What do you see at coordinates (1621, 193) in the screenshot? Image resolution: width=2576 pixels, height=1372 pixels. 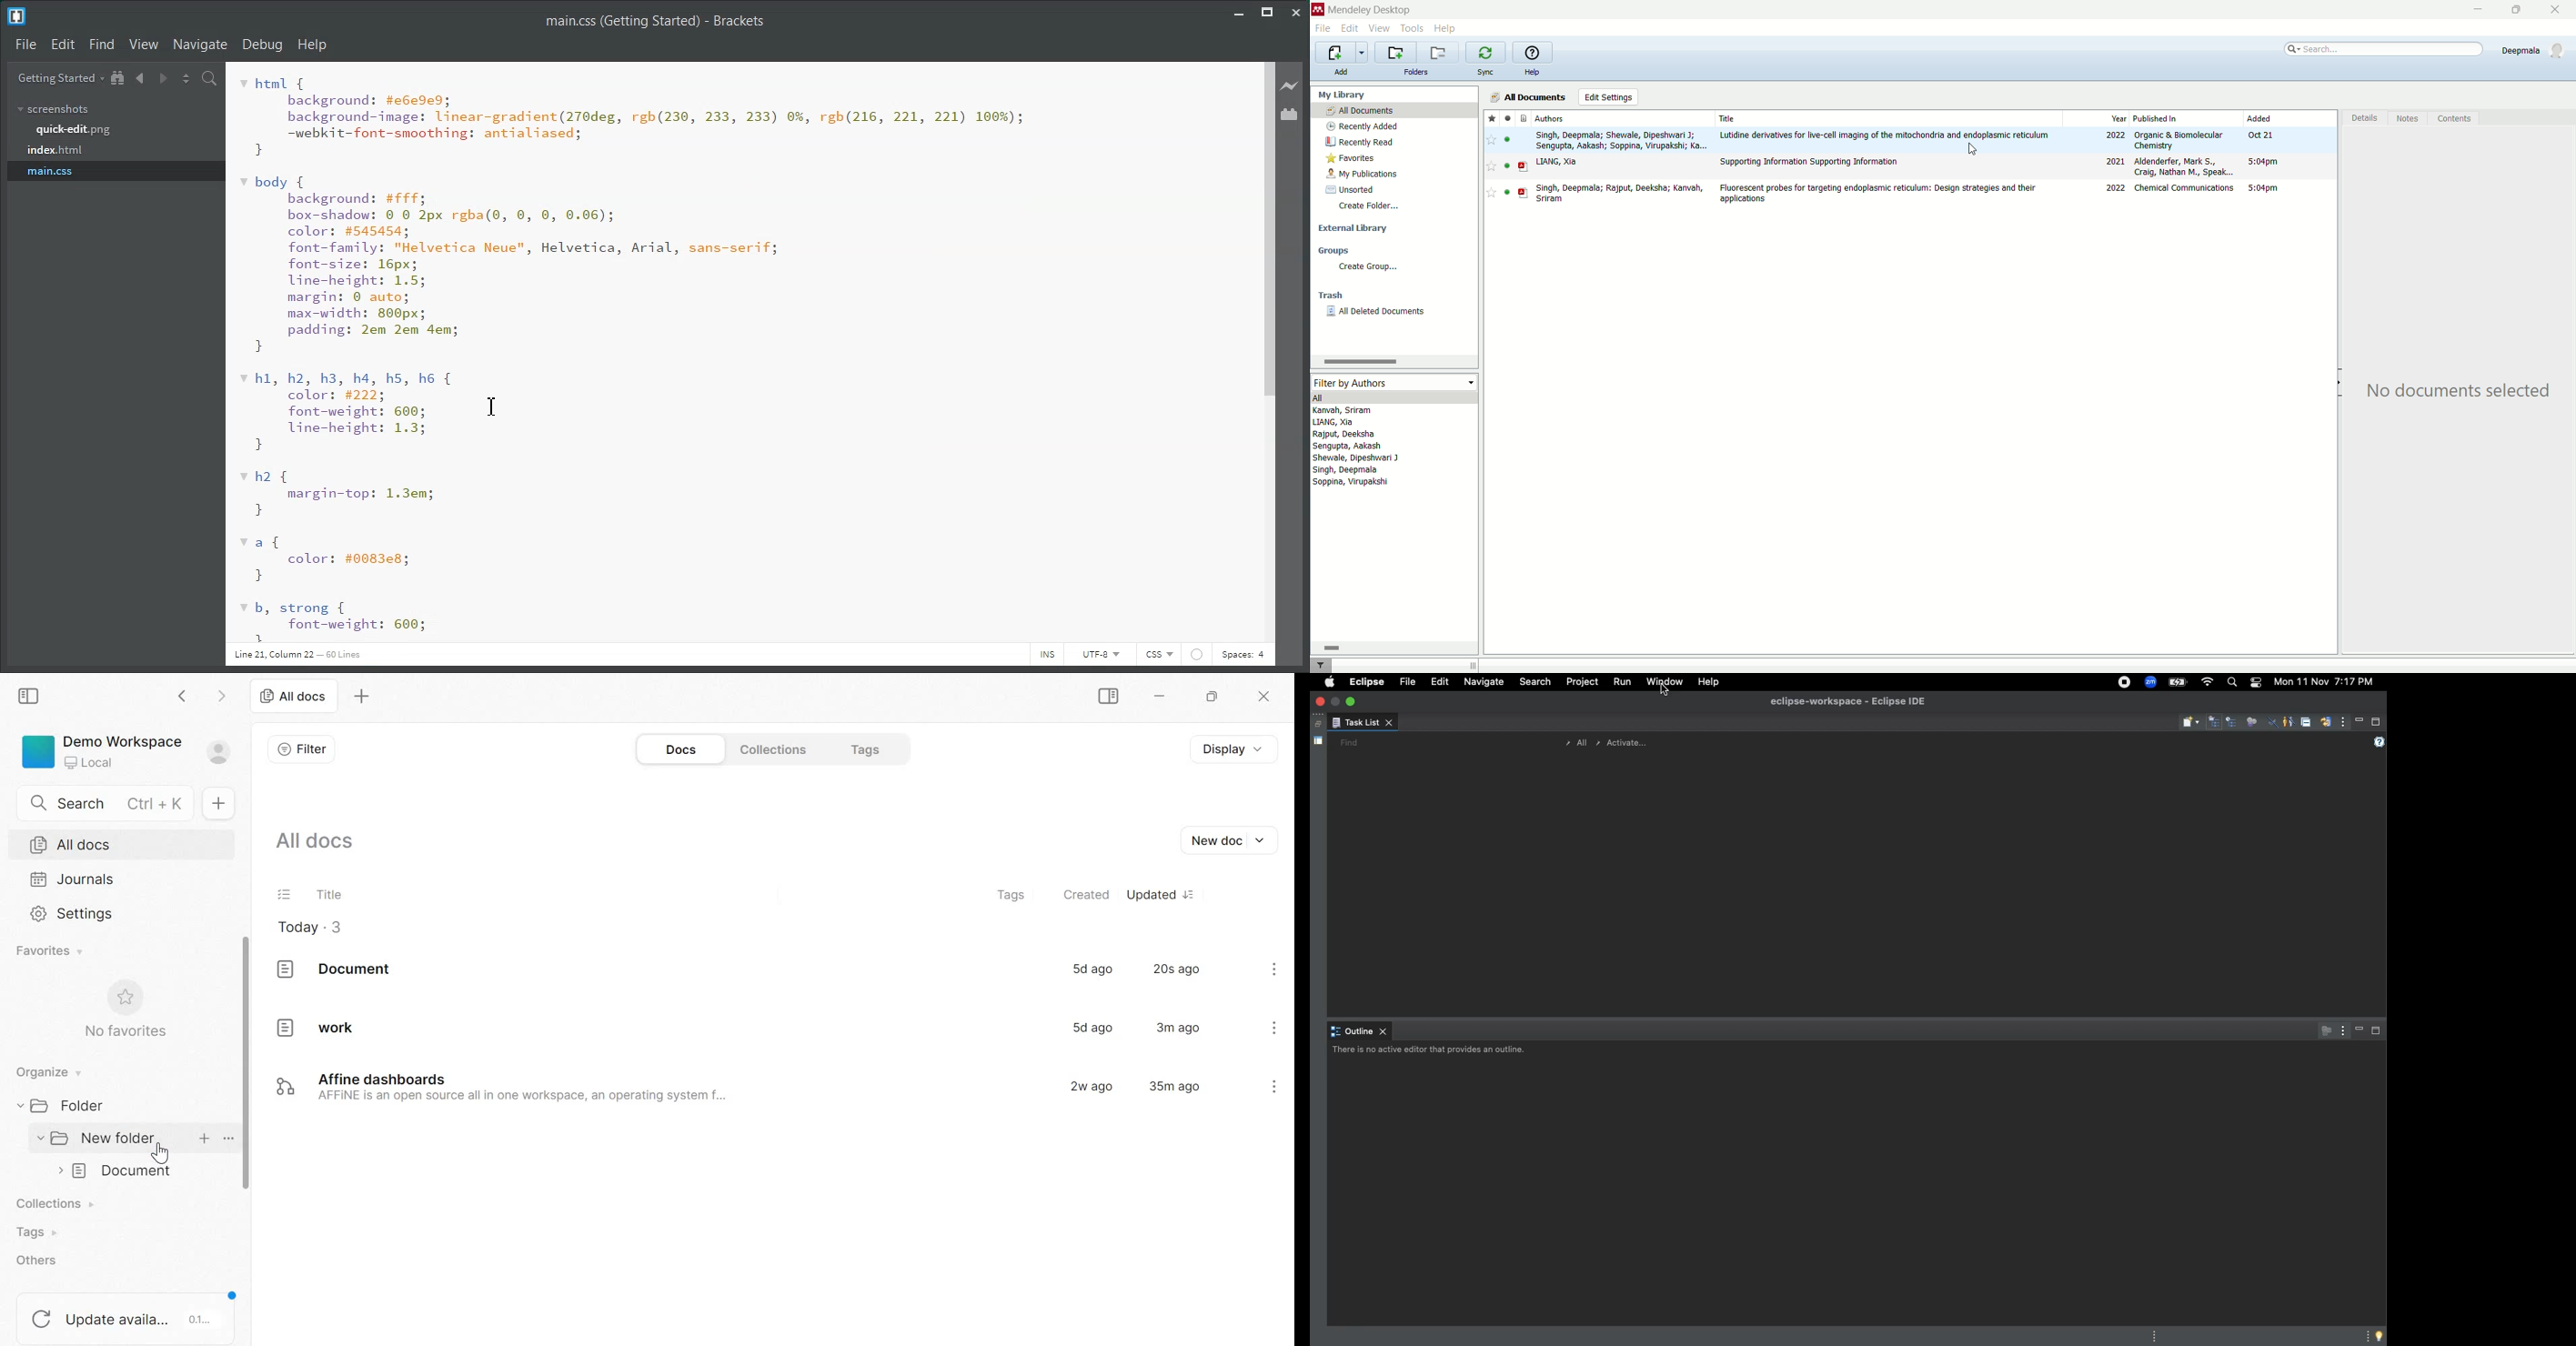 I see `singh, deepmala; rajput, deeksha; kanvah, sriram` at bounding box center [1621, 193].